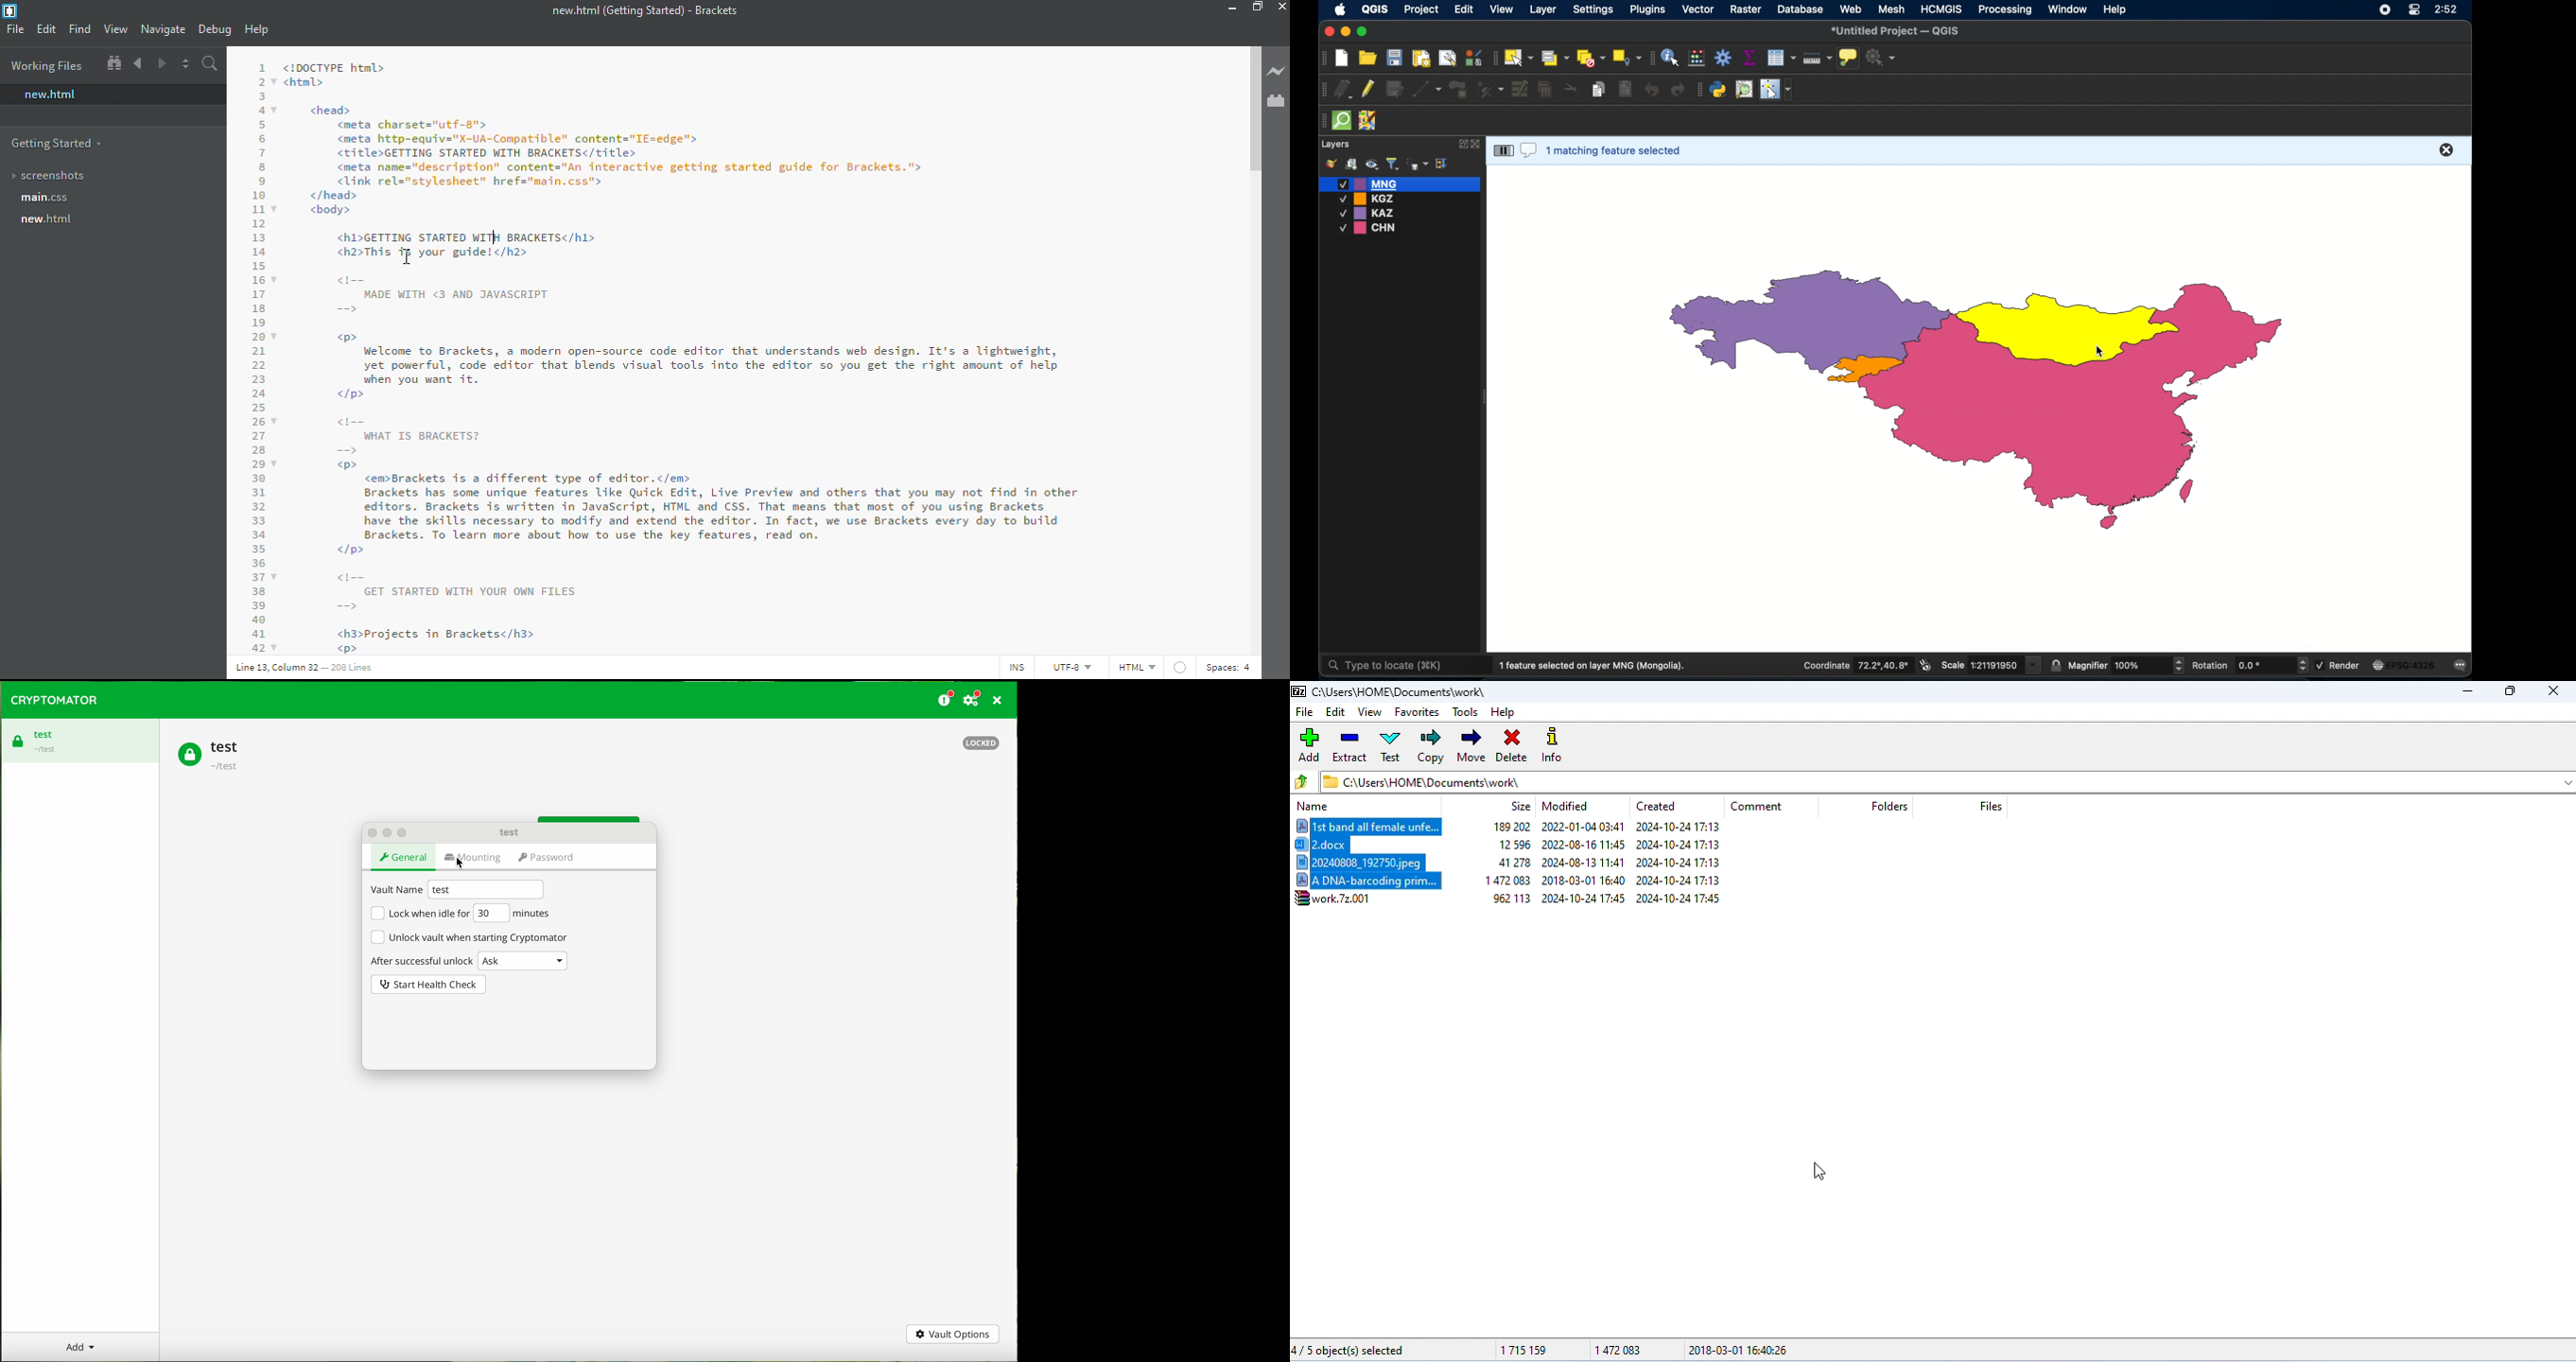  What do you see at coordinates (1992, 806) in the screenshot?
I see `files` at bounding box center [1992, 806].